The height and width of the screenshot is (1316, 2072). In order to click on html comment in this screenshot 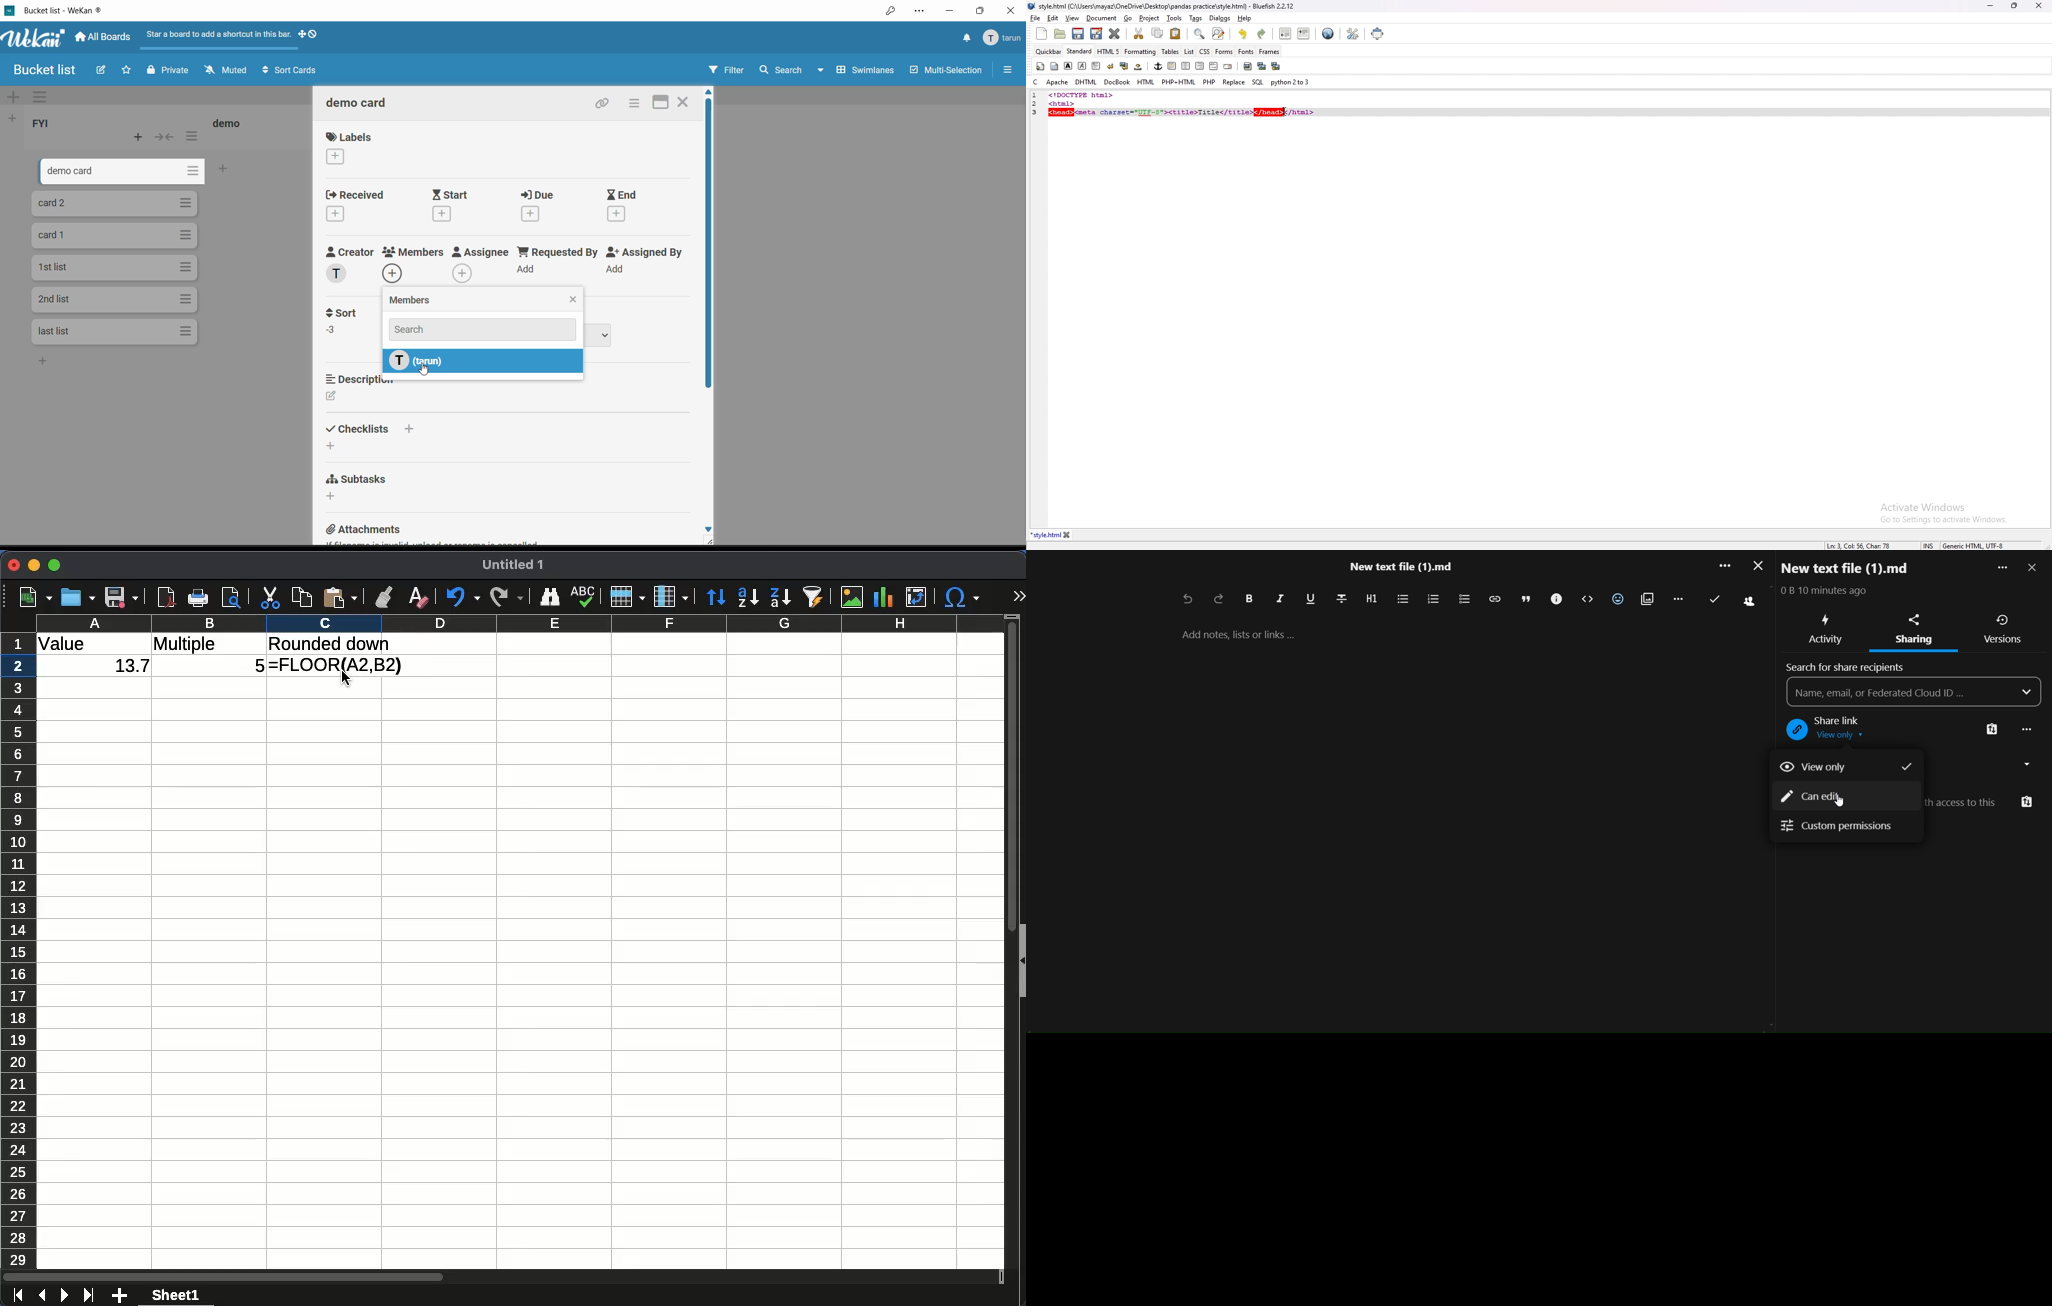, I will do `click(1213, 67)`.